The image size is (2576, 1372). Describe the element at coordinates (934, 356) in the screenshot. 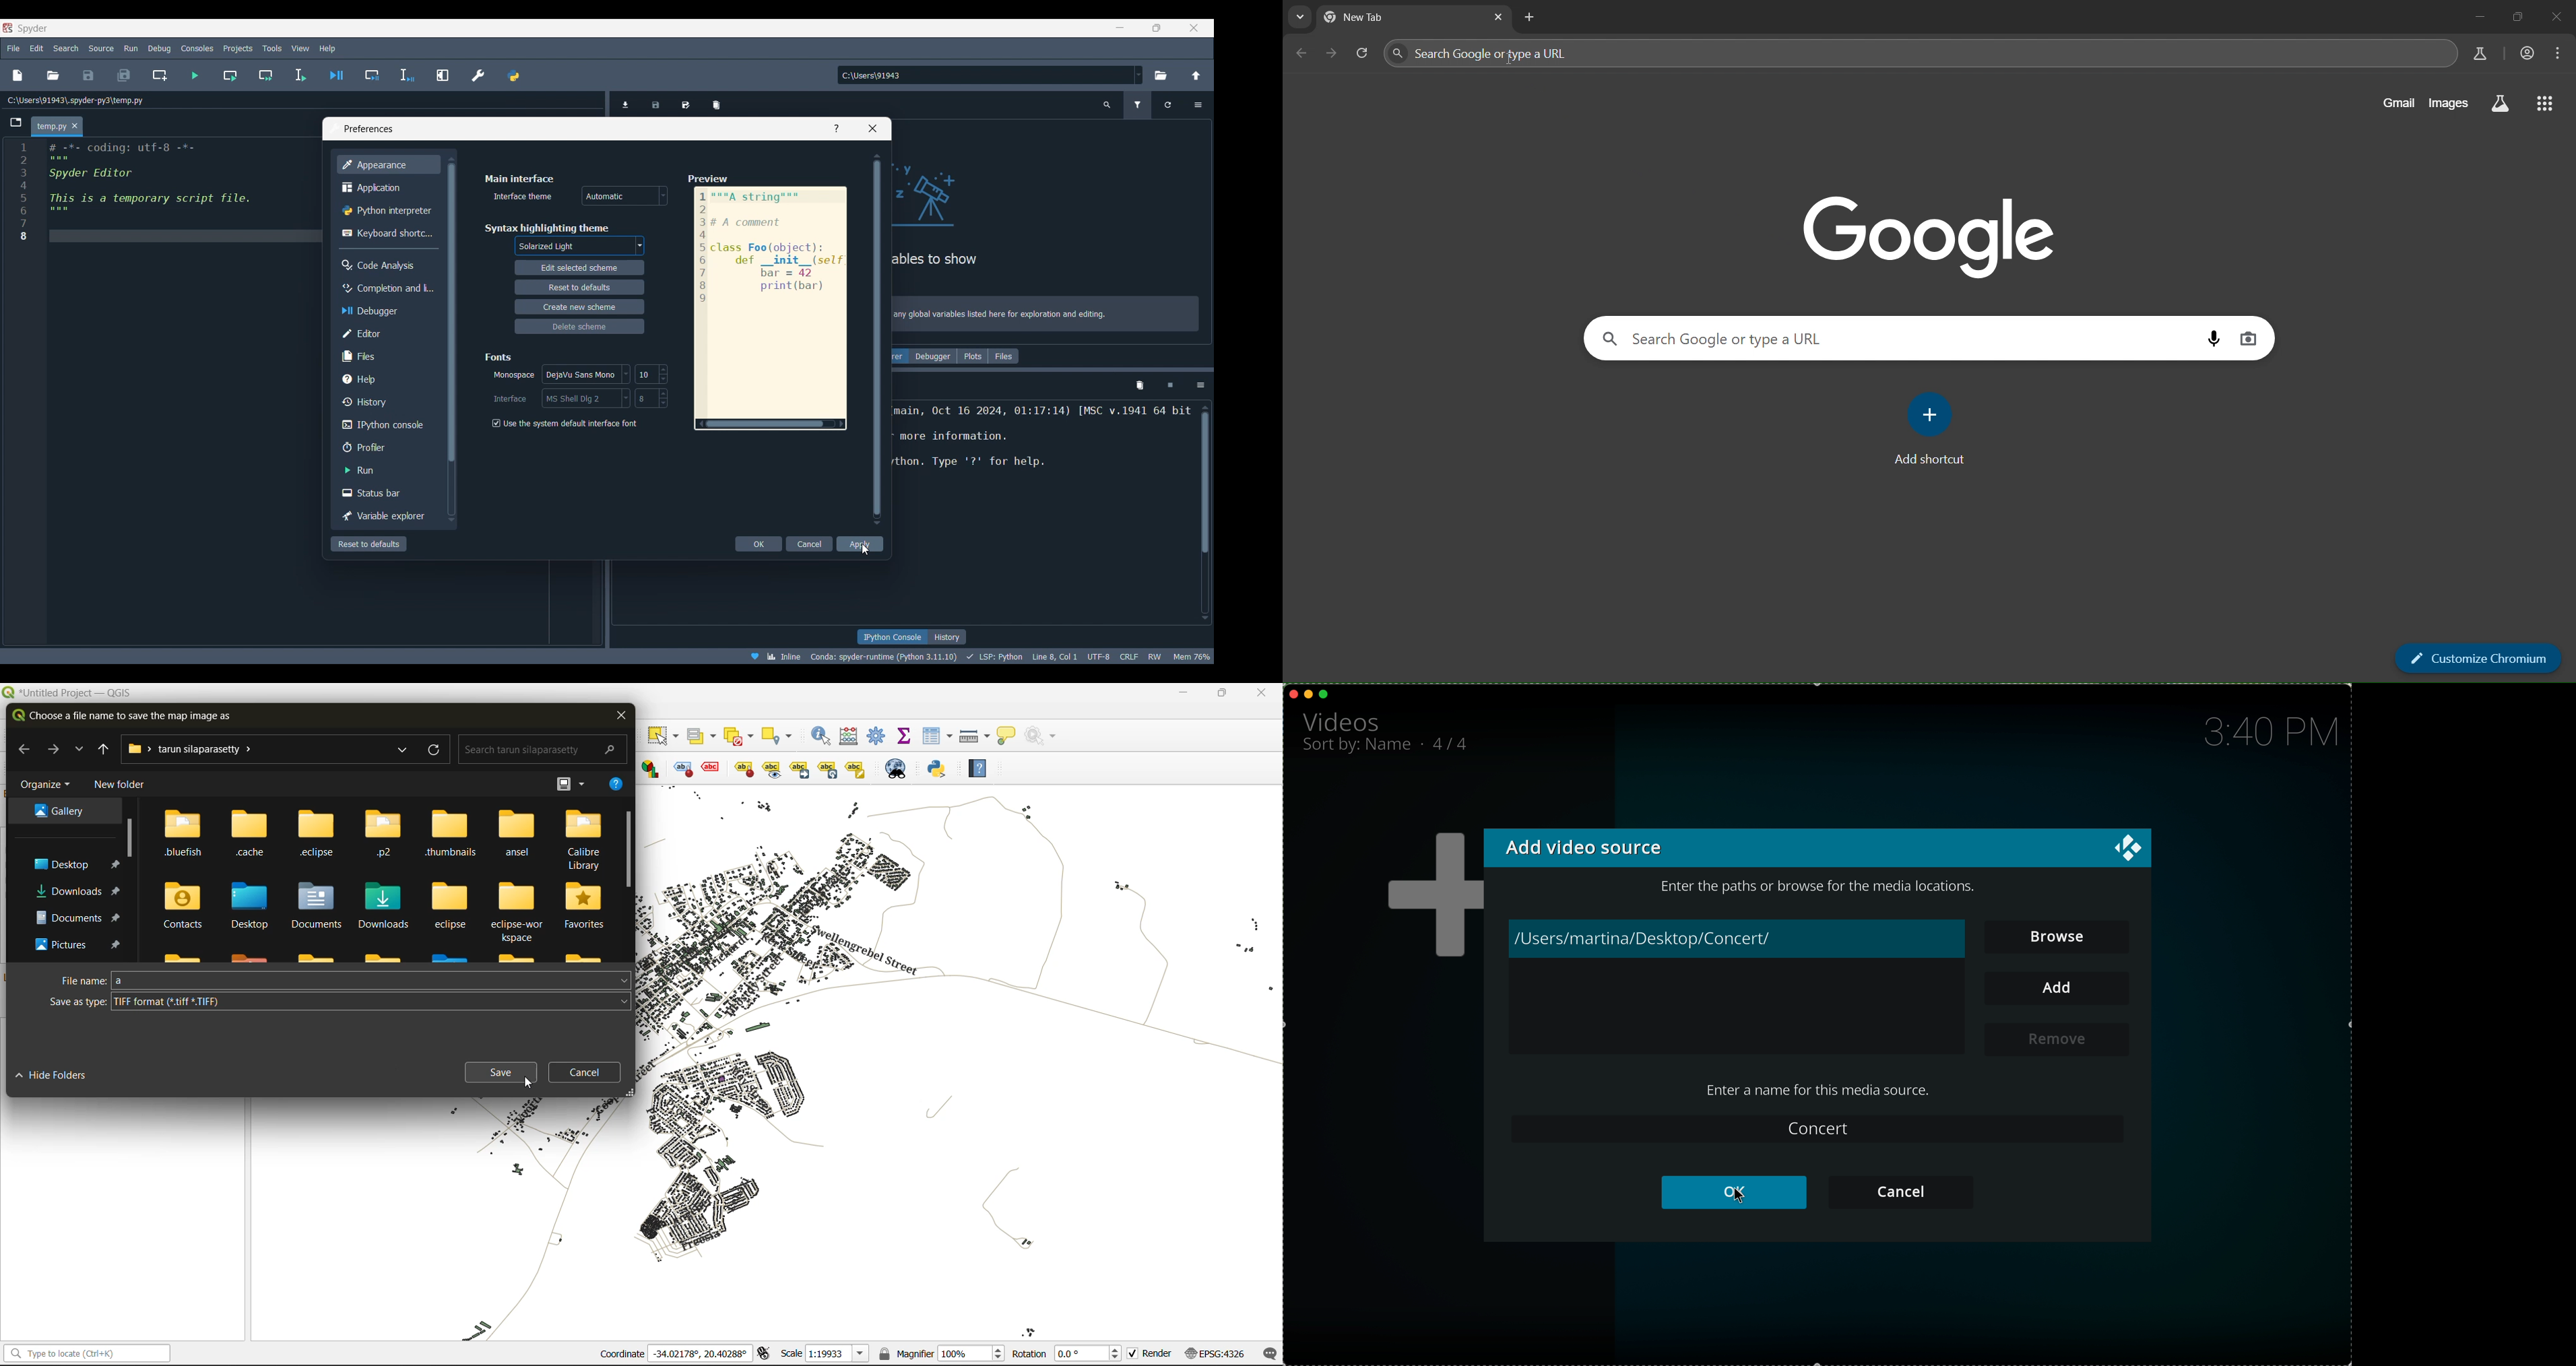

I see `Debugger` at that location.